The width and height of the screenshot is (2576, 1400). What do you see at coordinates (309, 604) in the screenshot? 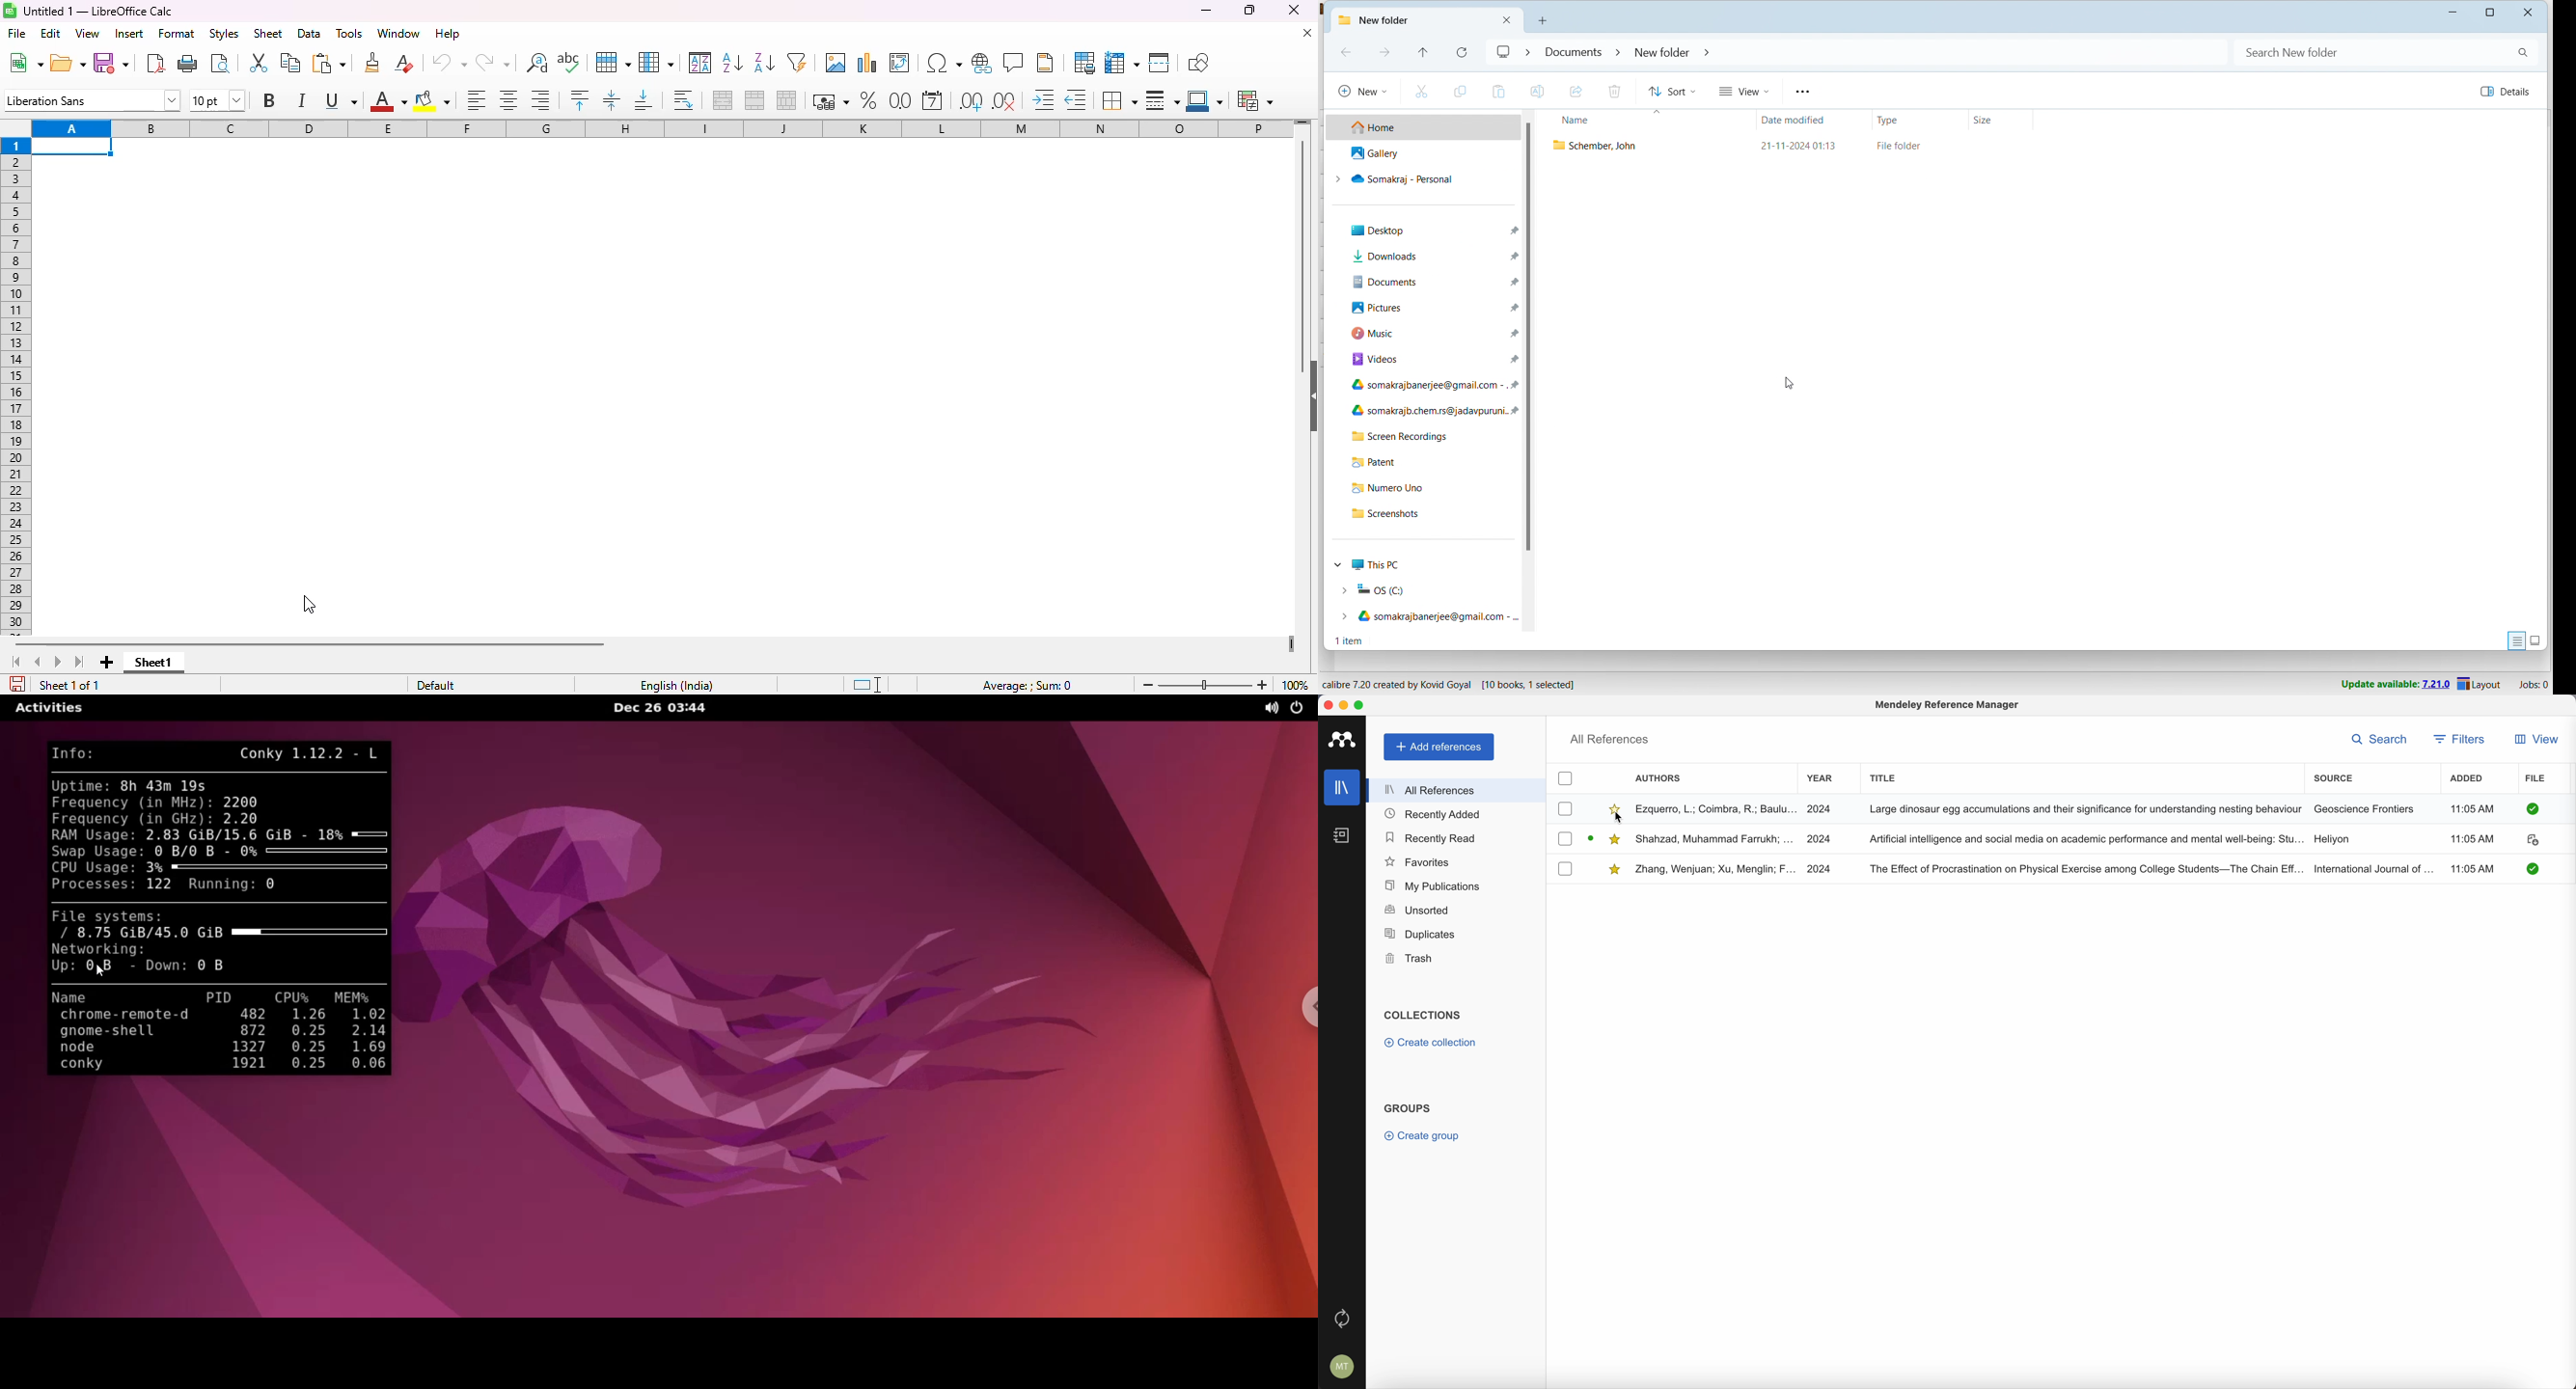
I see `cursor` at bounding box center [309, 604].